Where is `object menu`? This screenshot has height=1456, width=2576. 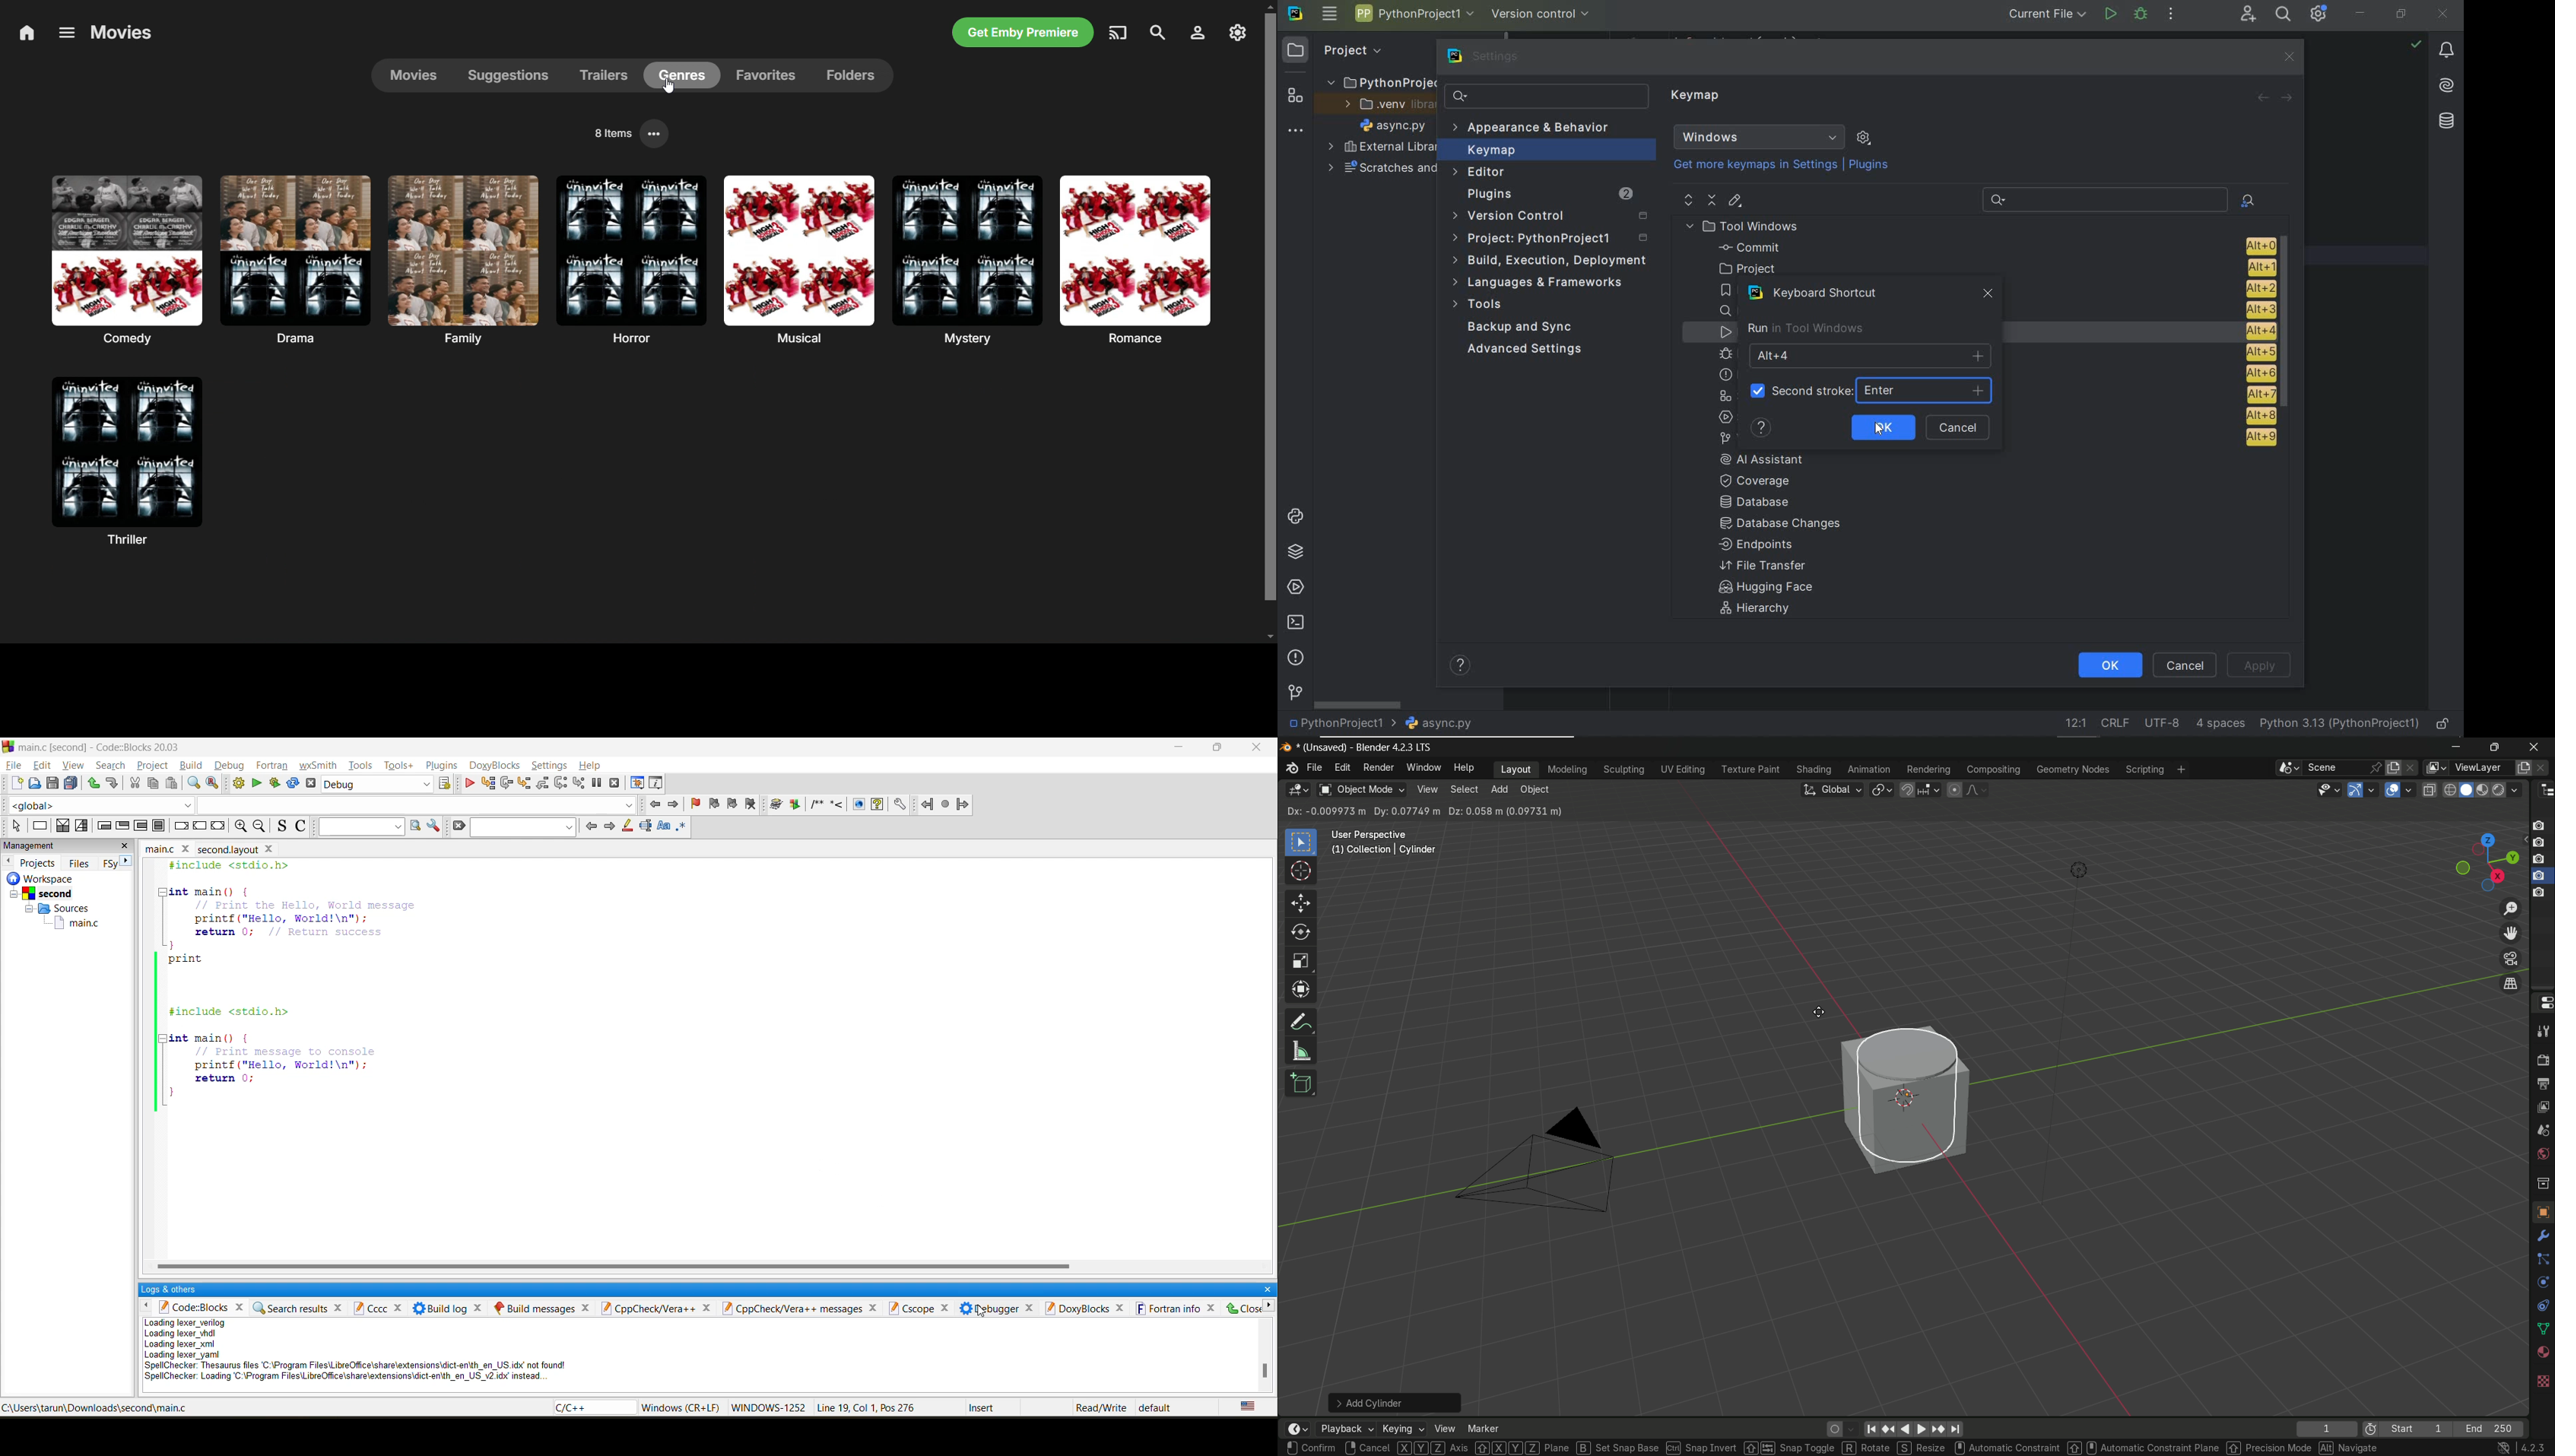 object menu is located at coordinates (1536, 790).